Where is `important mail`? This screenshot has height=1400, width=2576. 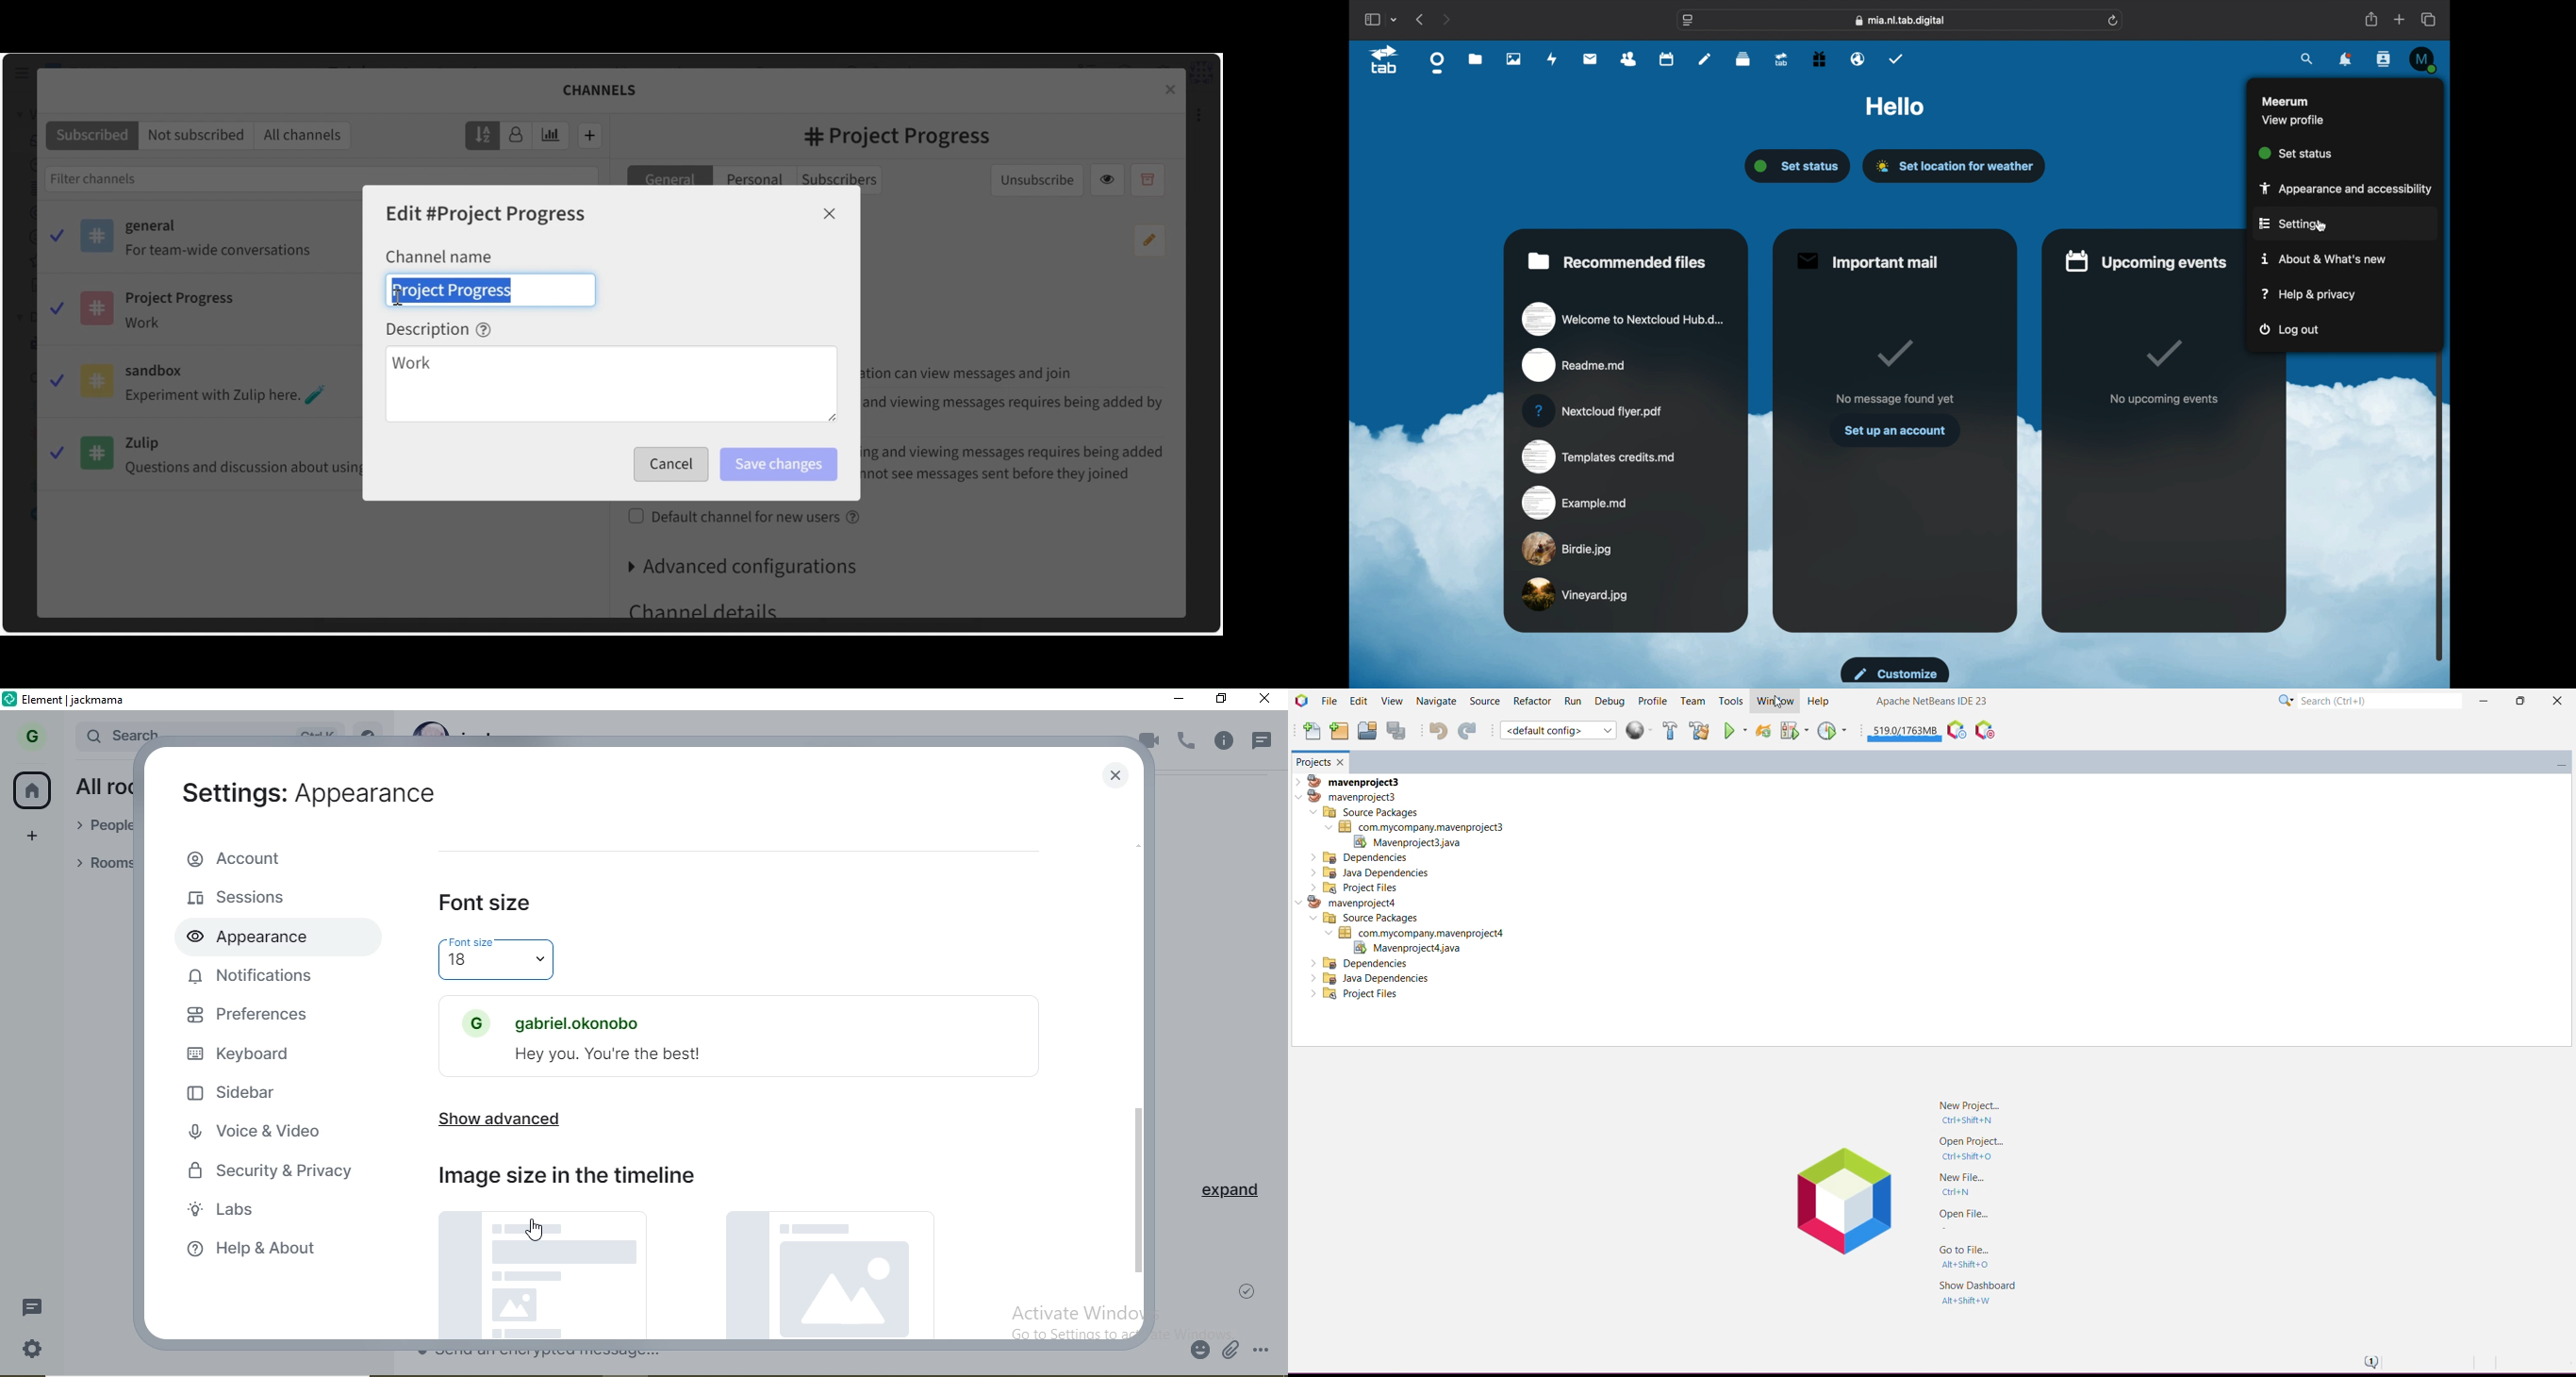
important mail is located at coordinates (1867, 261).